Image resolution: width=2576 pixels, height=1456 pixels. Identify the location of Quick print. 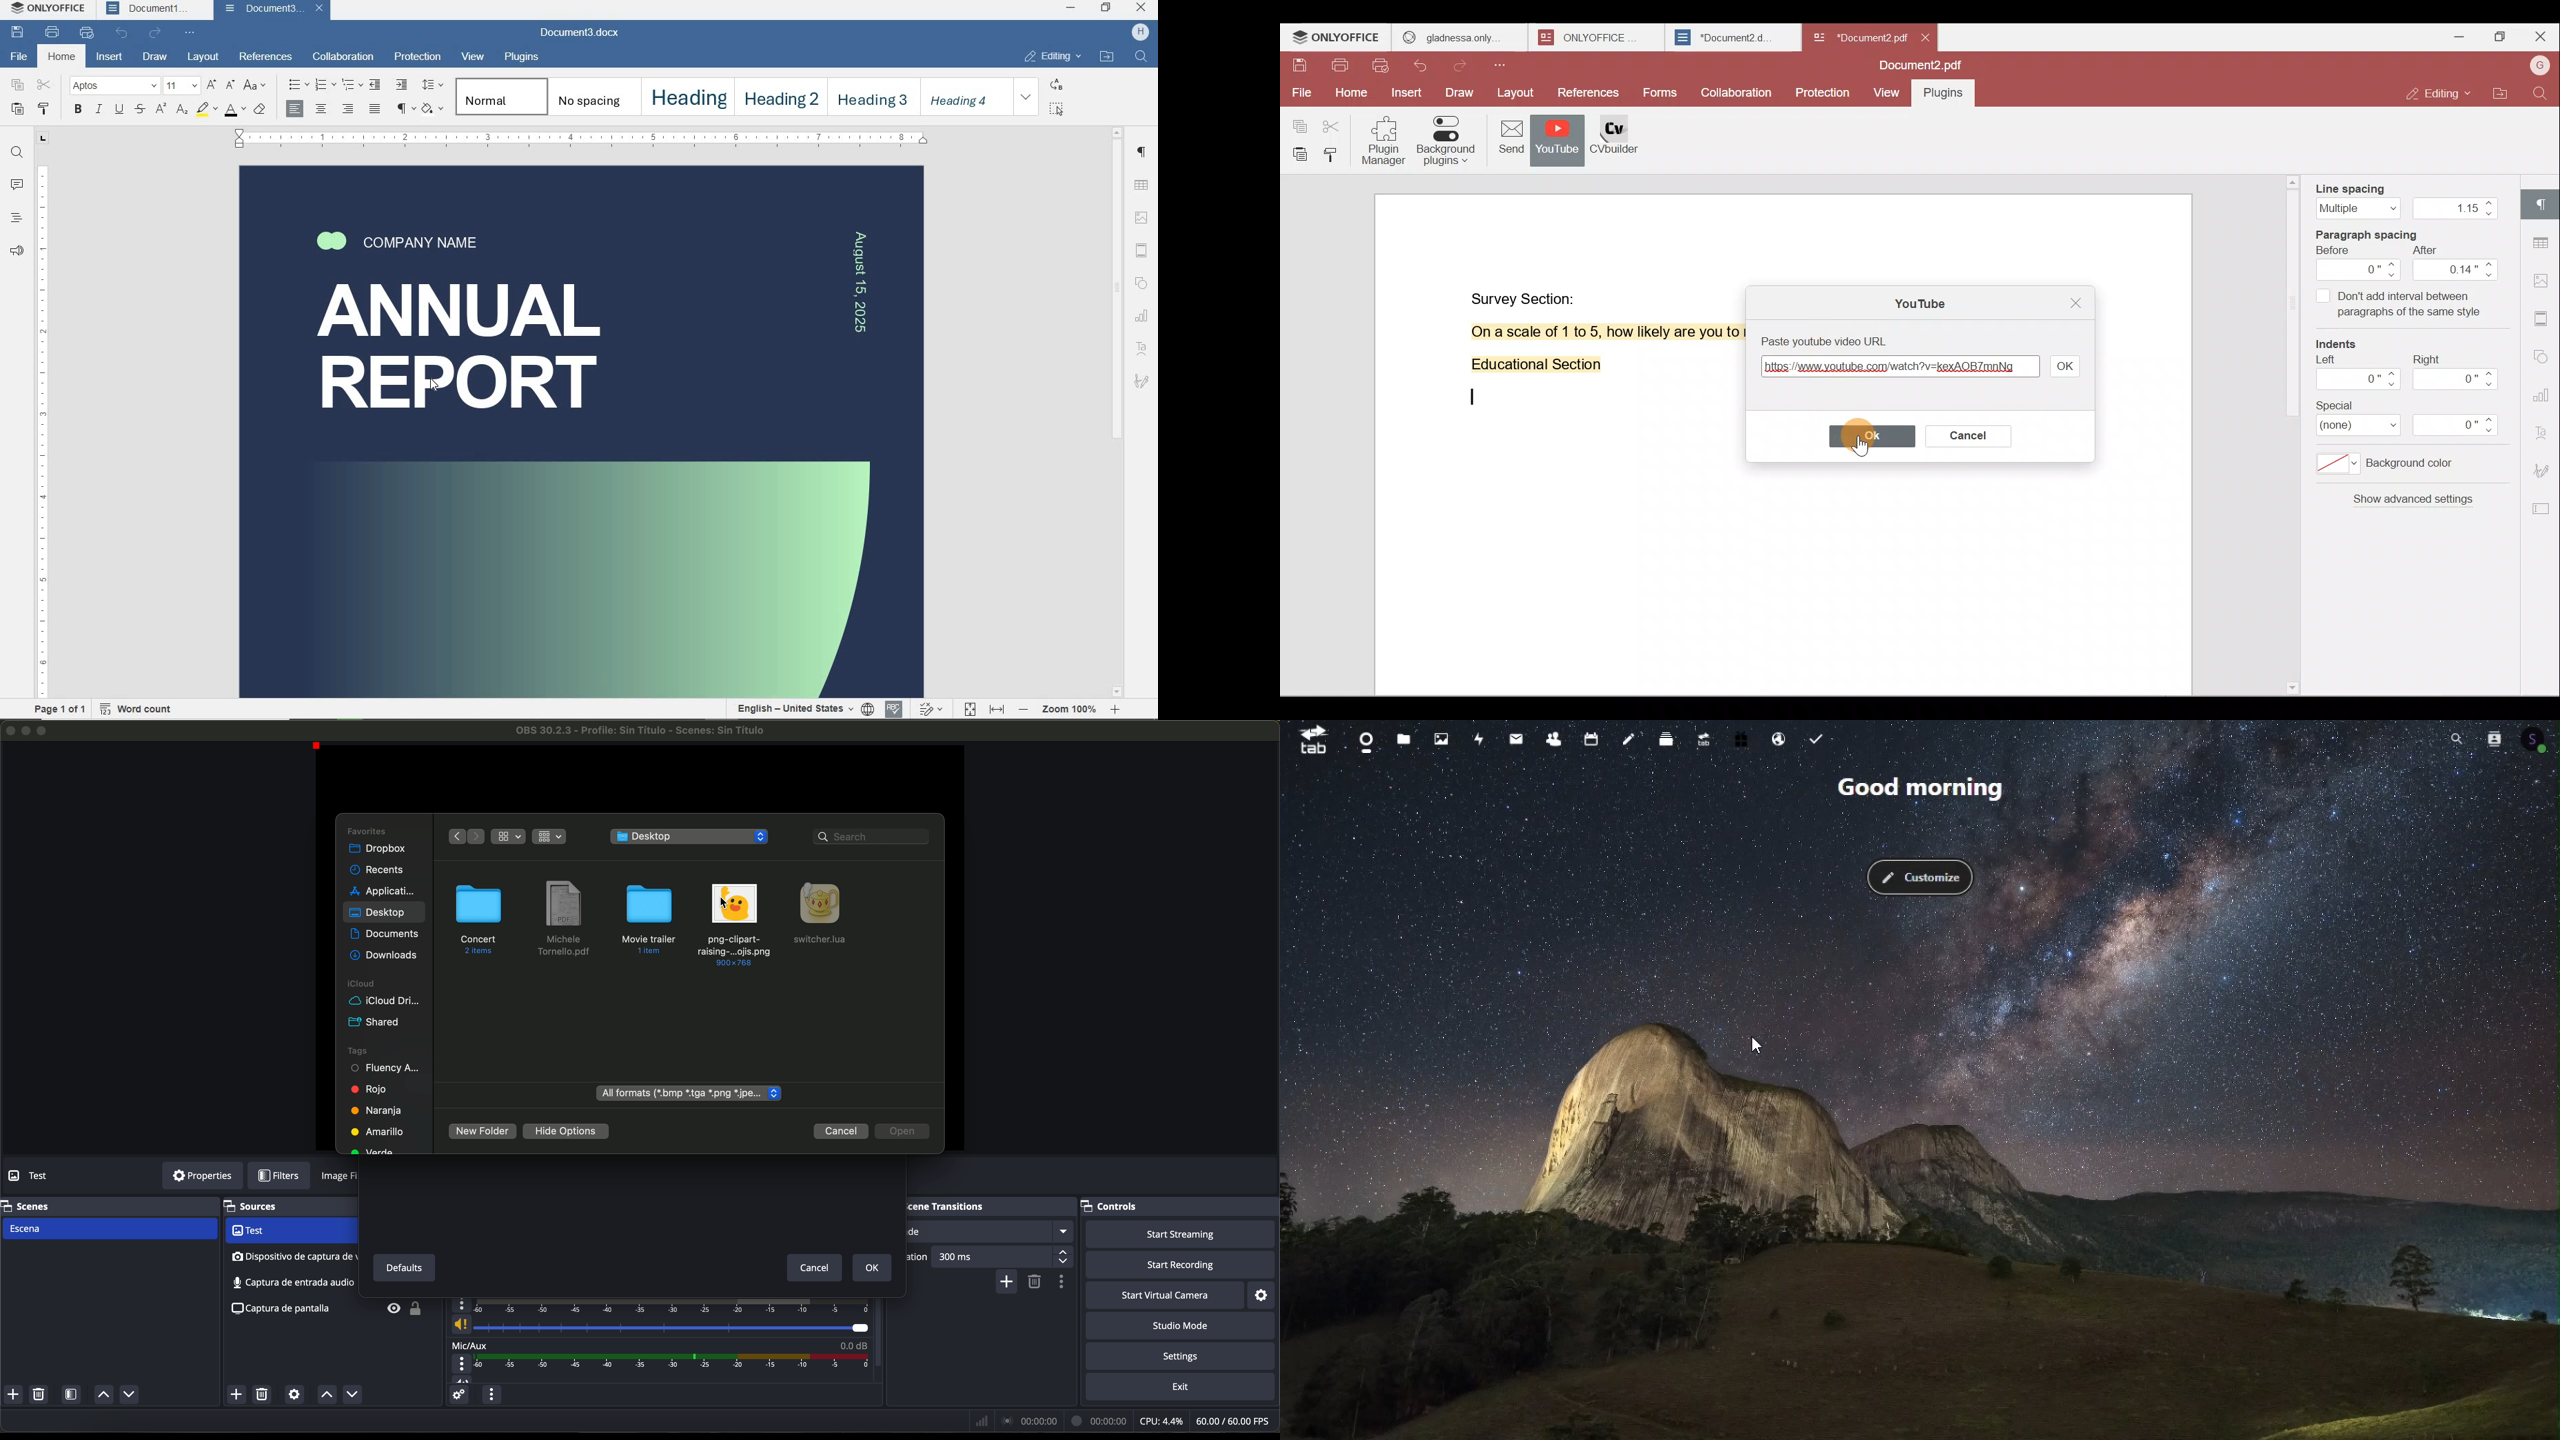
(1382, 67).